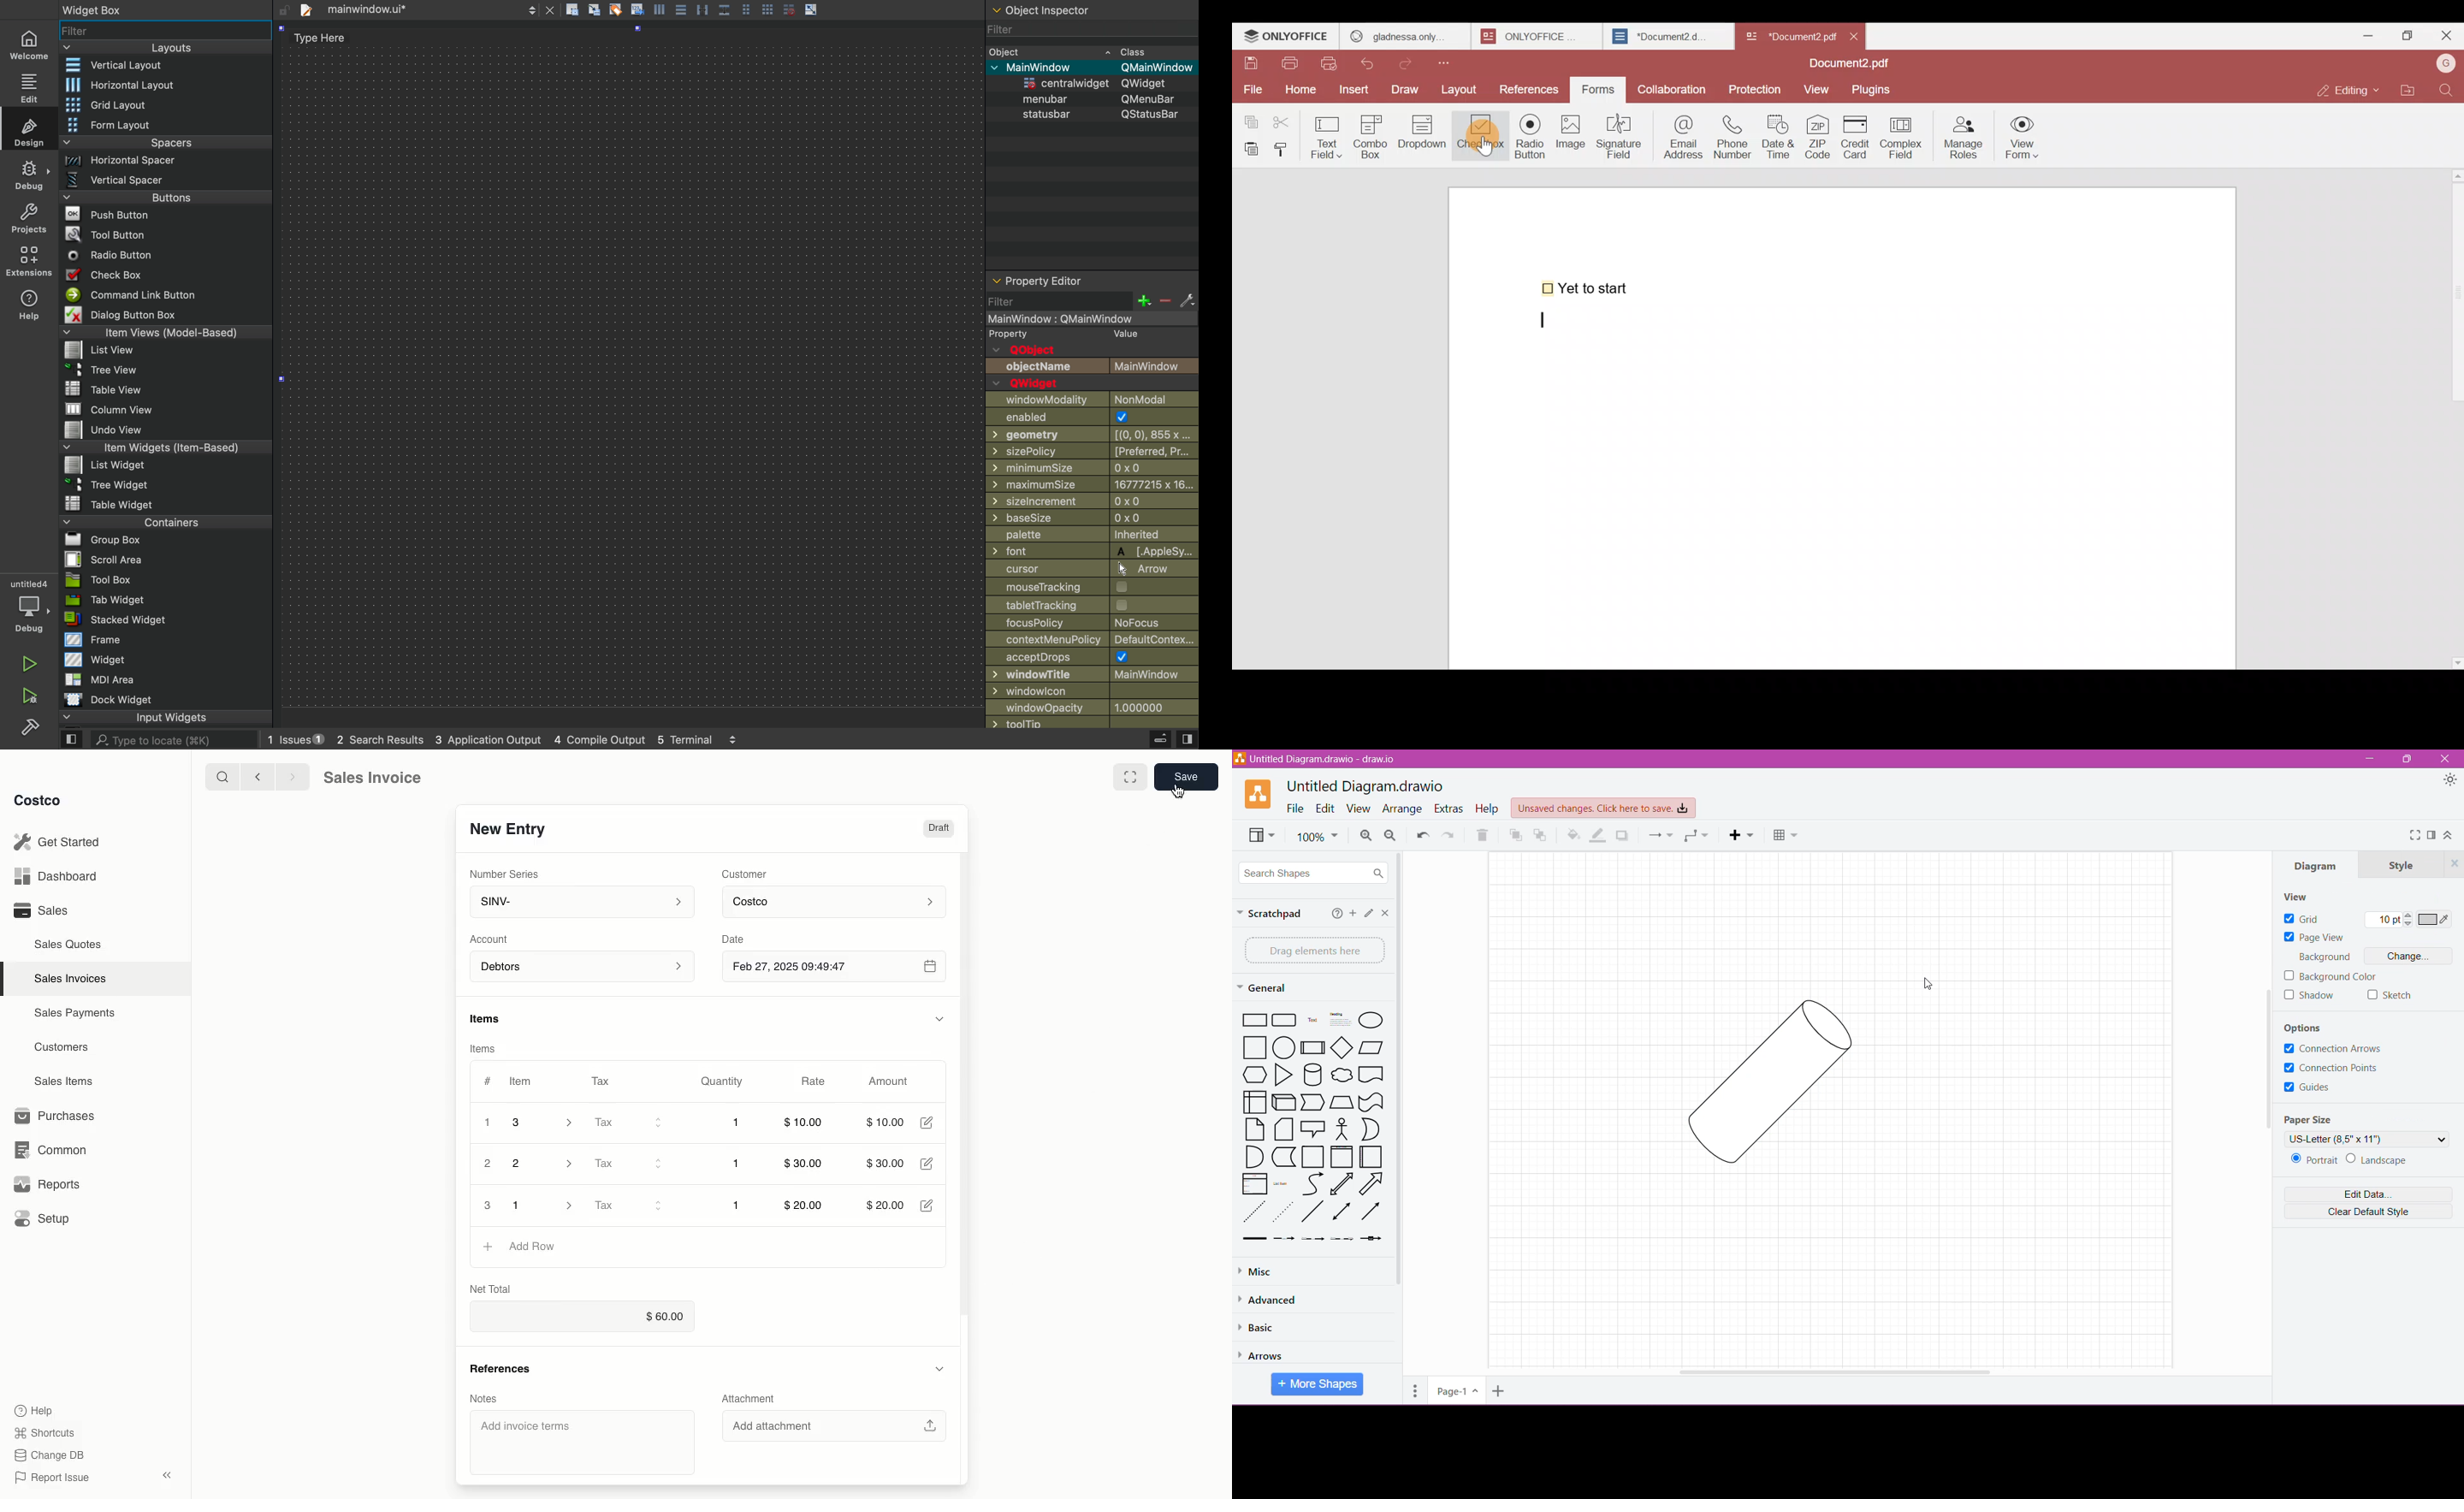 The image size is (2464, 1512). Describe the element at coordinates (219, 776) in the screenshot. I see `search` at that location.